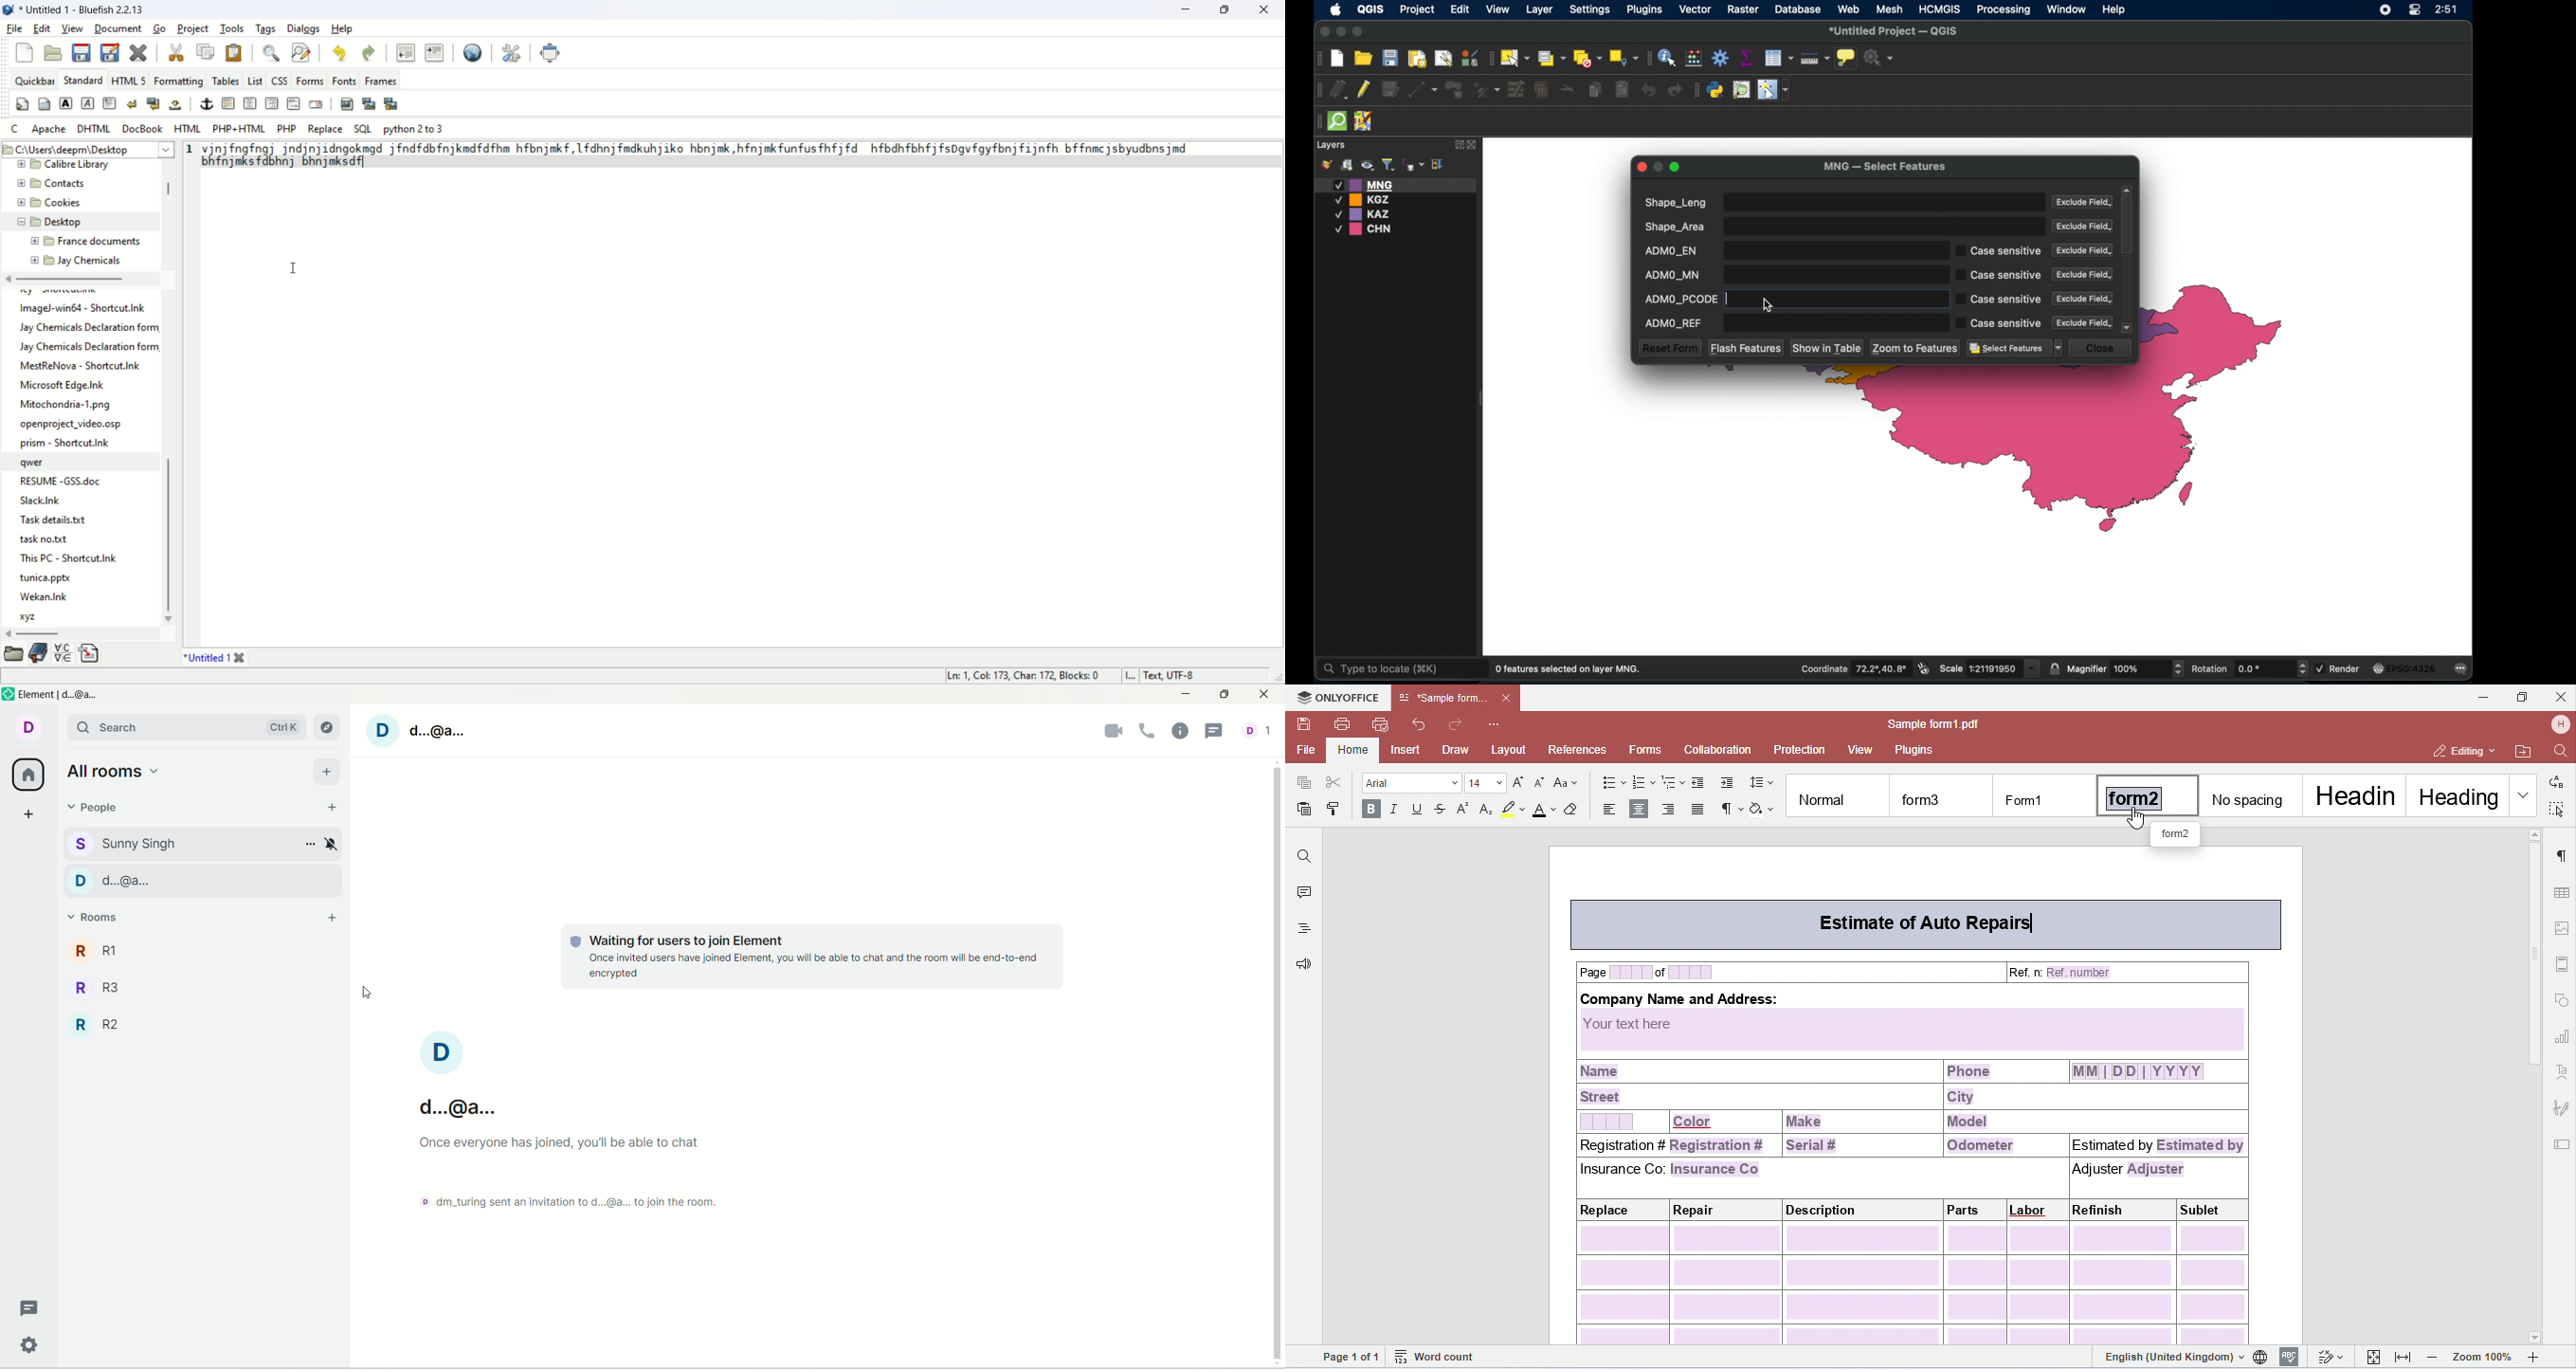  What do you see at coordinates (9, 695) in the screenshot?
I see `logo` at bounding box center [9, 695].